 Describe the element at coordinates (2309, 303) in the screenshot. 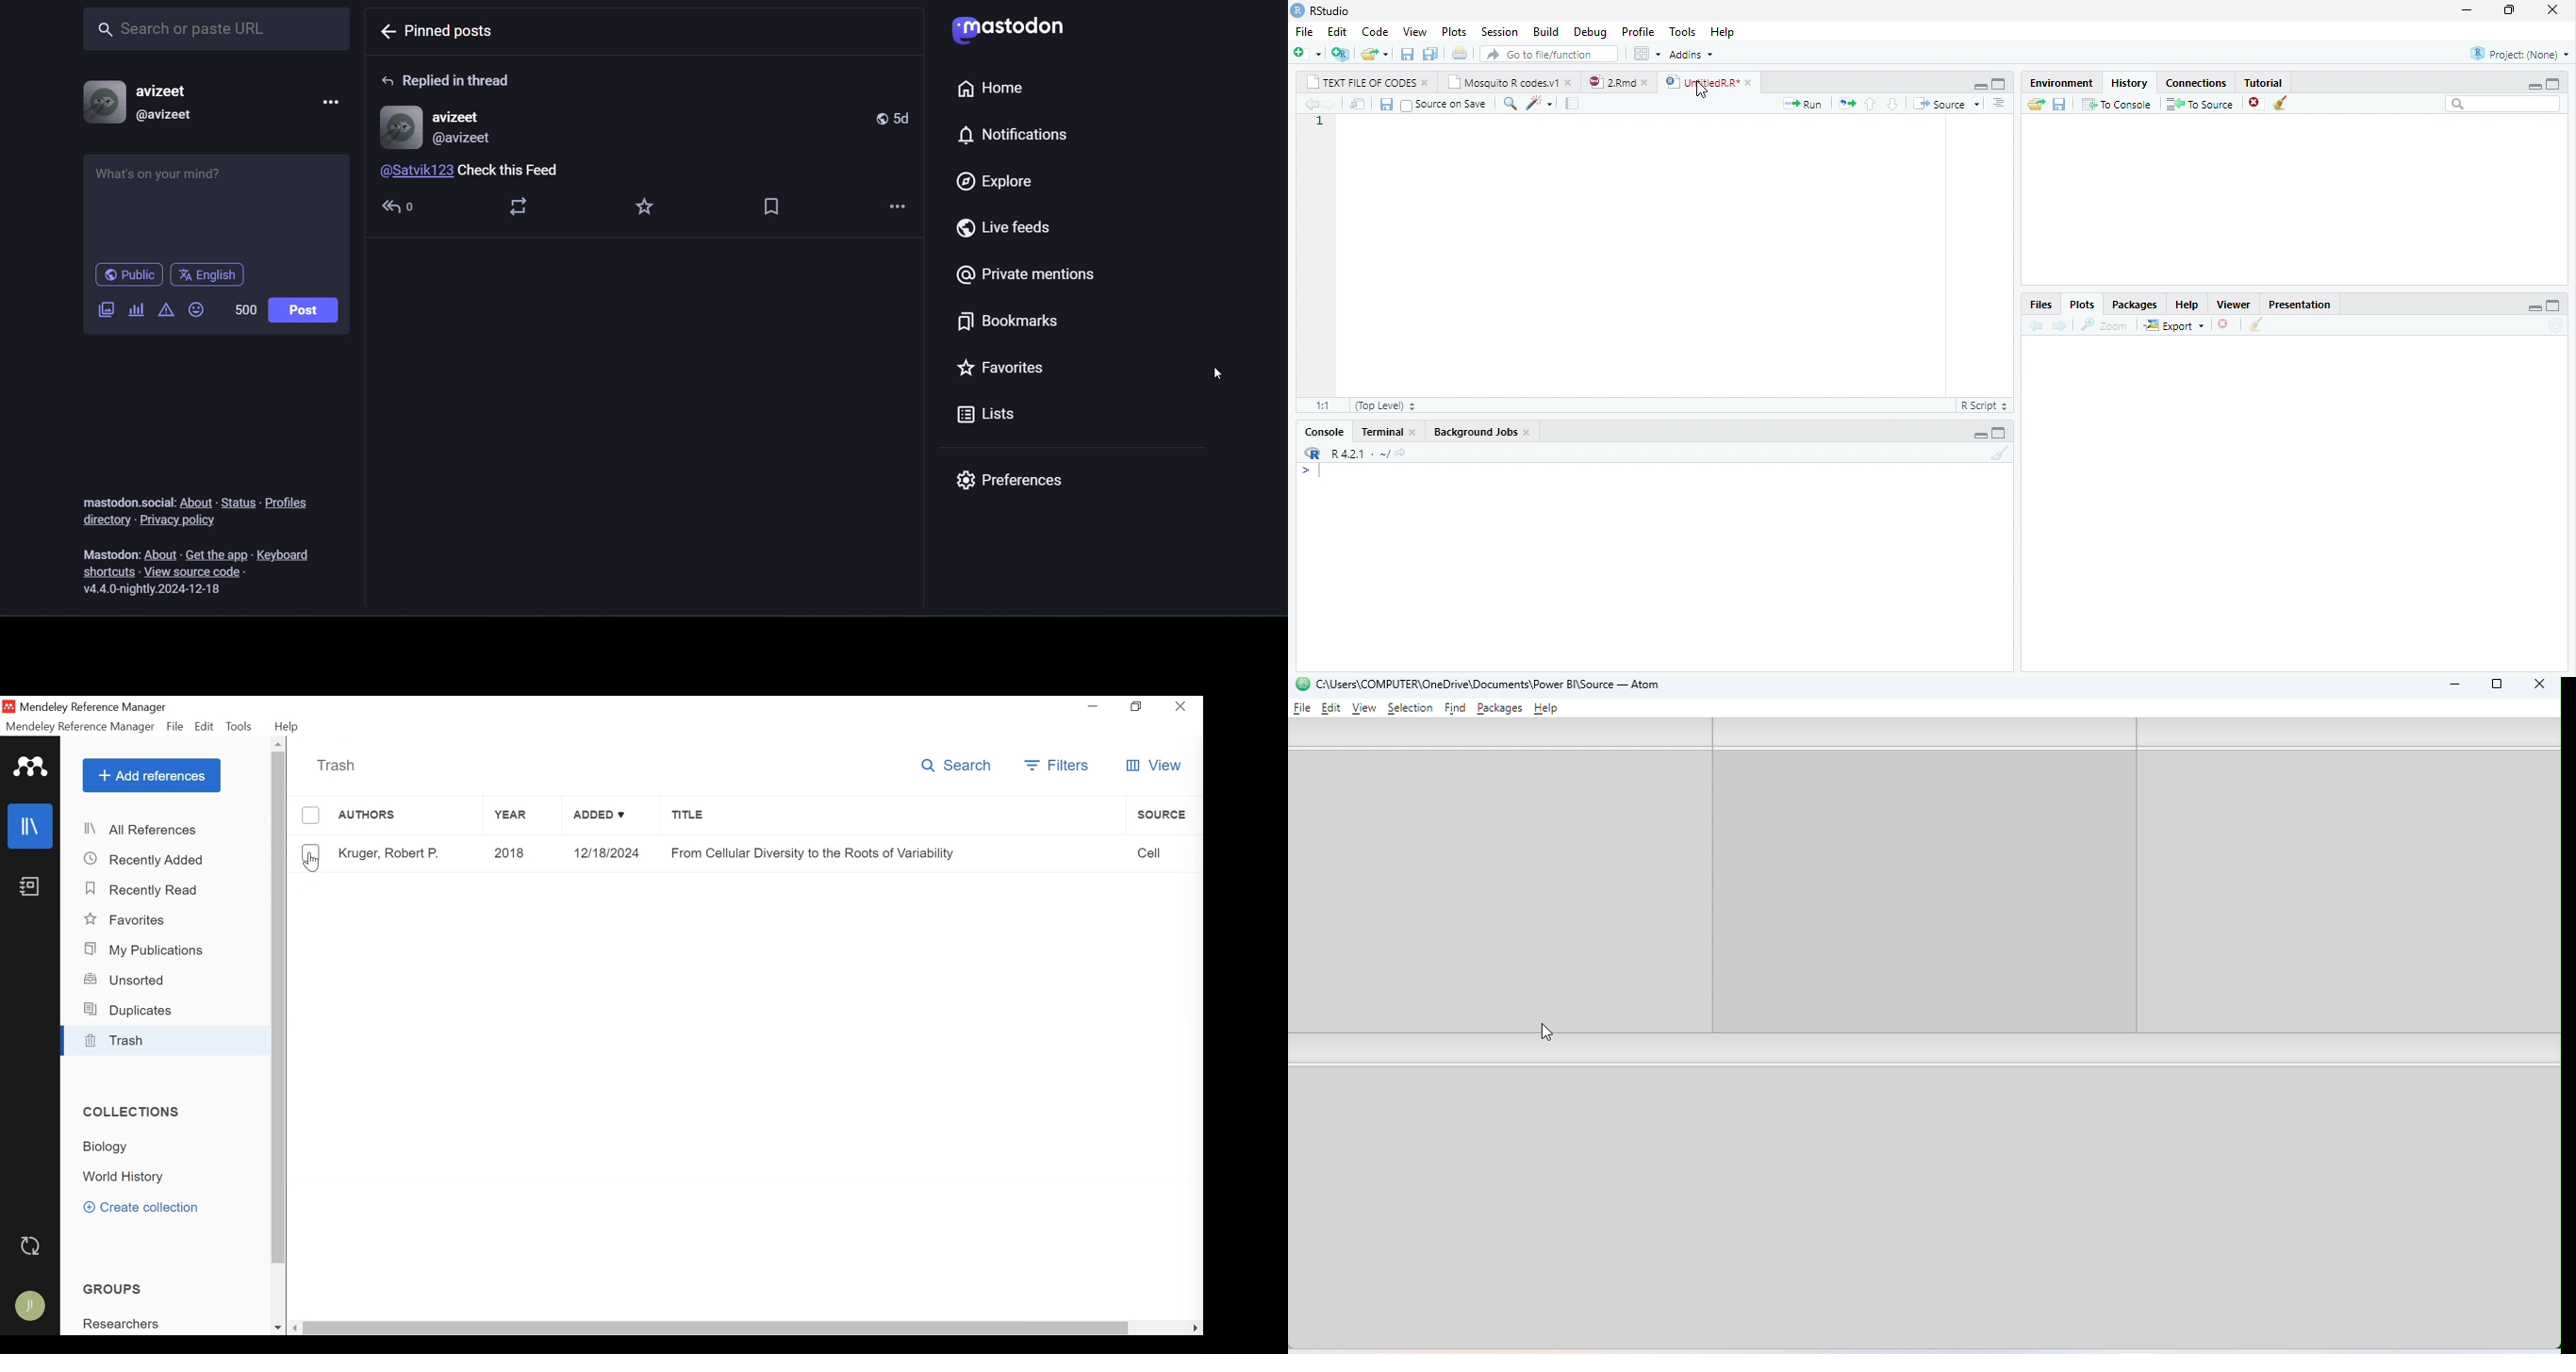

I see `presentation` at that location.